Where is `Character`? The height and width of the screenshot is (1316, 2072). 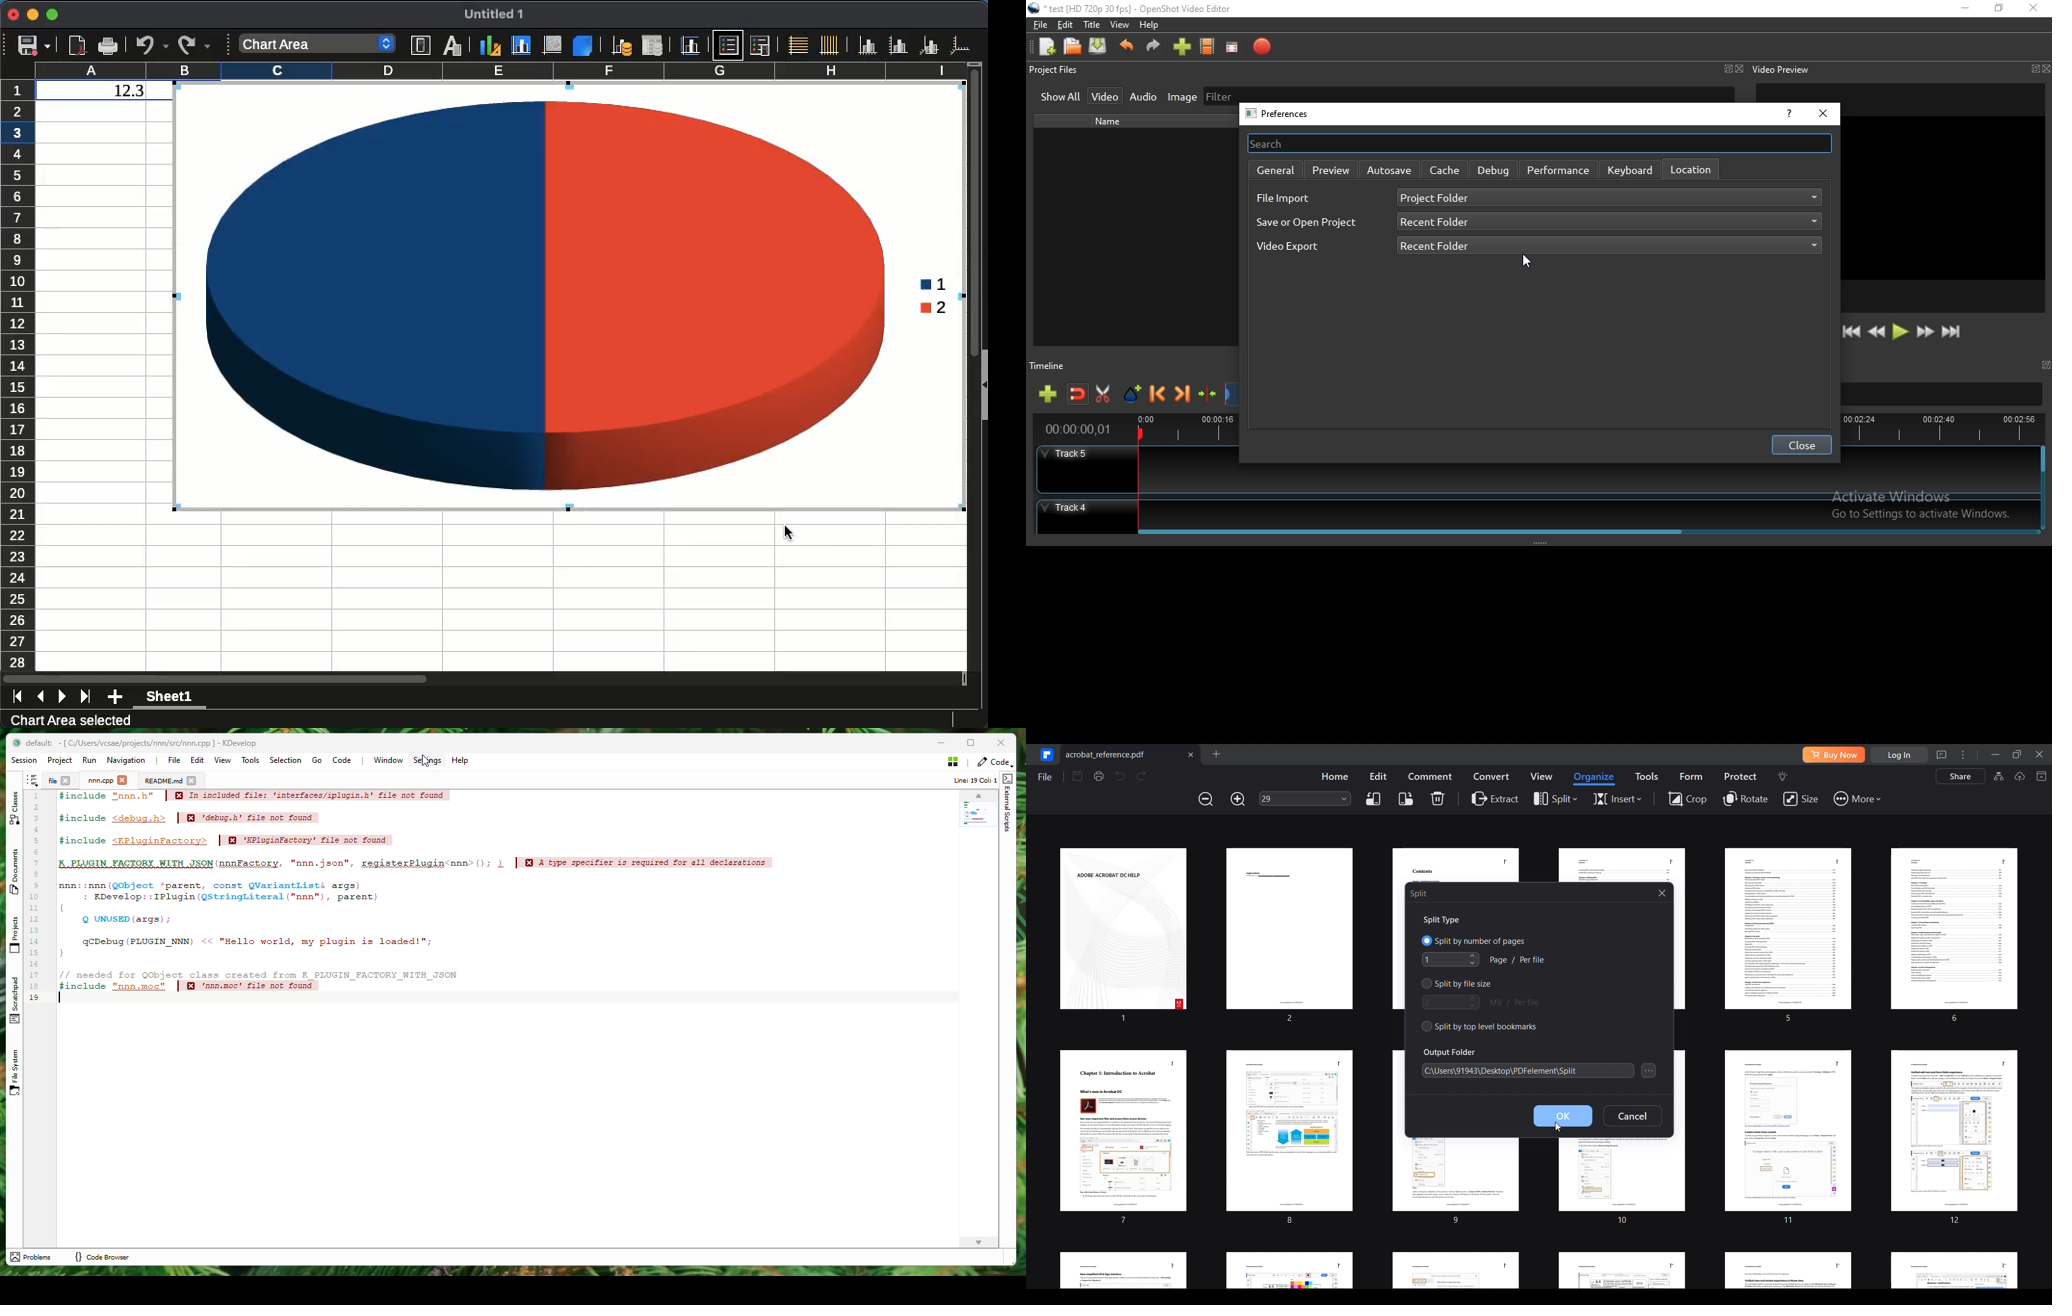
Character is located at coordinates (453, 44).